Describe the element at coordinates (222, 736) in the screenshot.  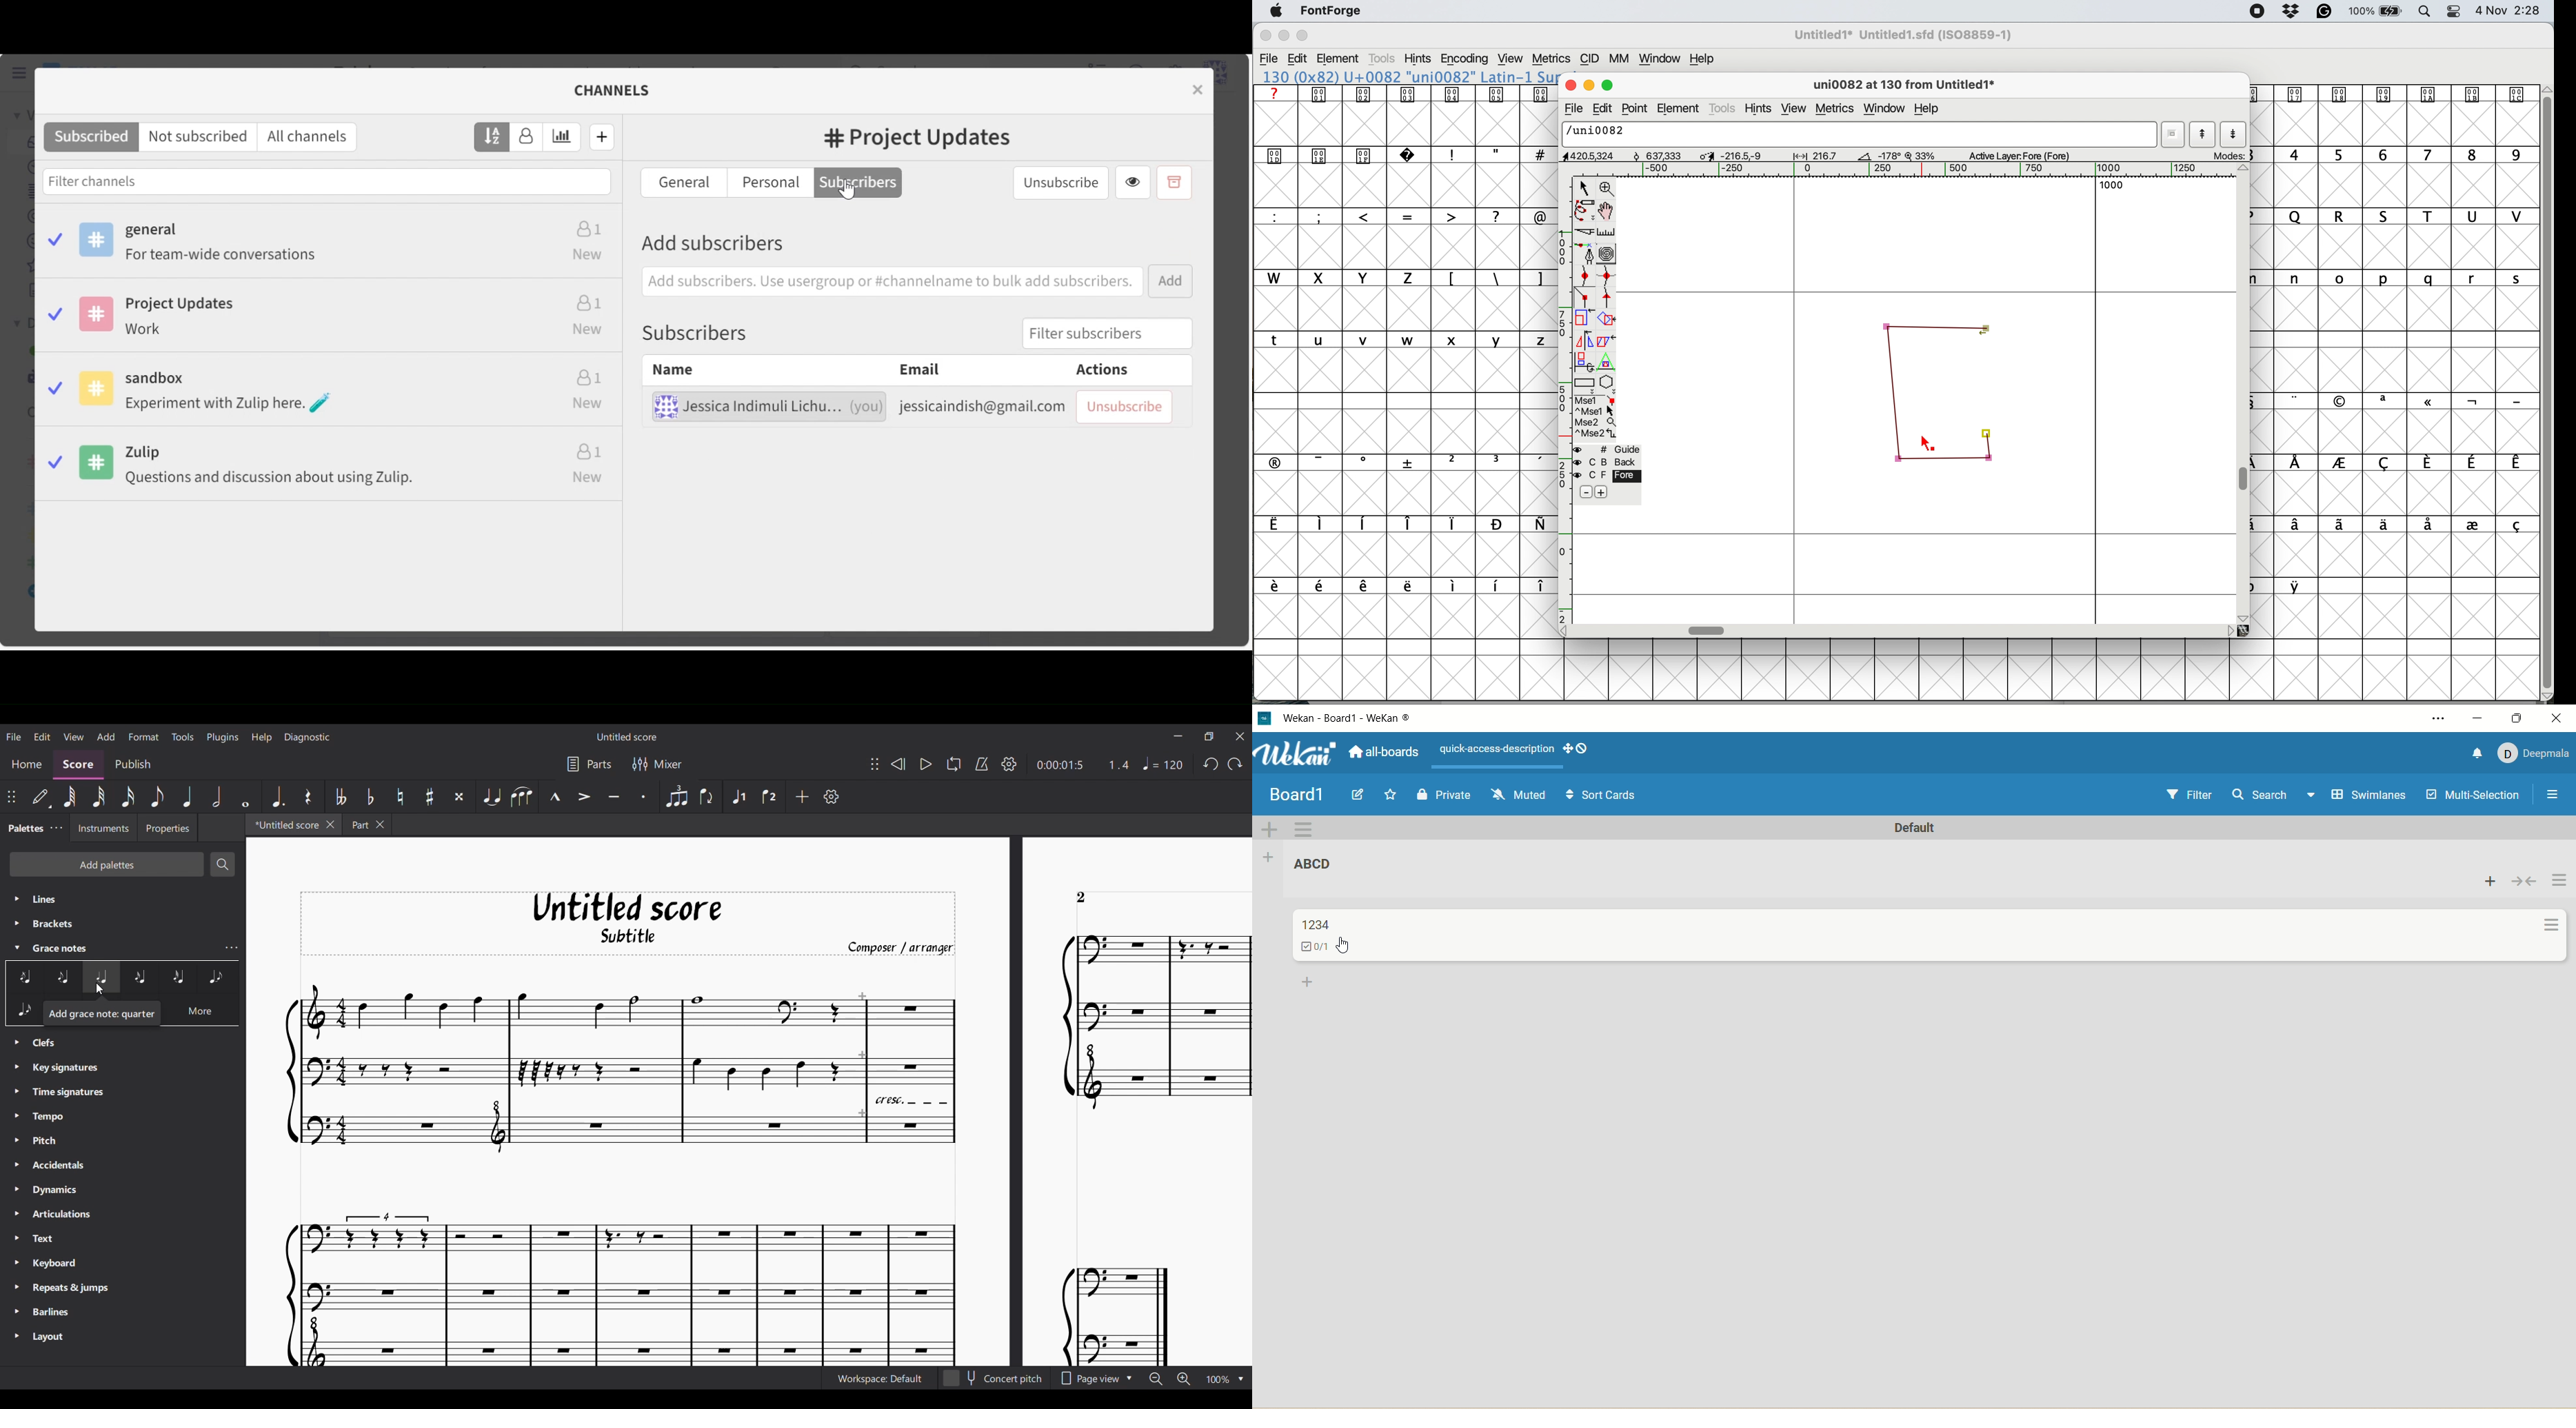
I see `Plugins menu` at that location.